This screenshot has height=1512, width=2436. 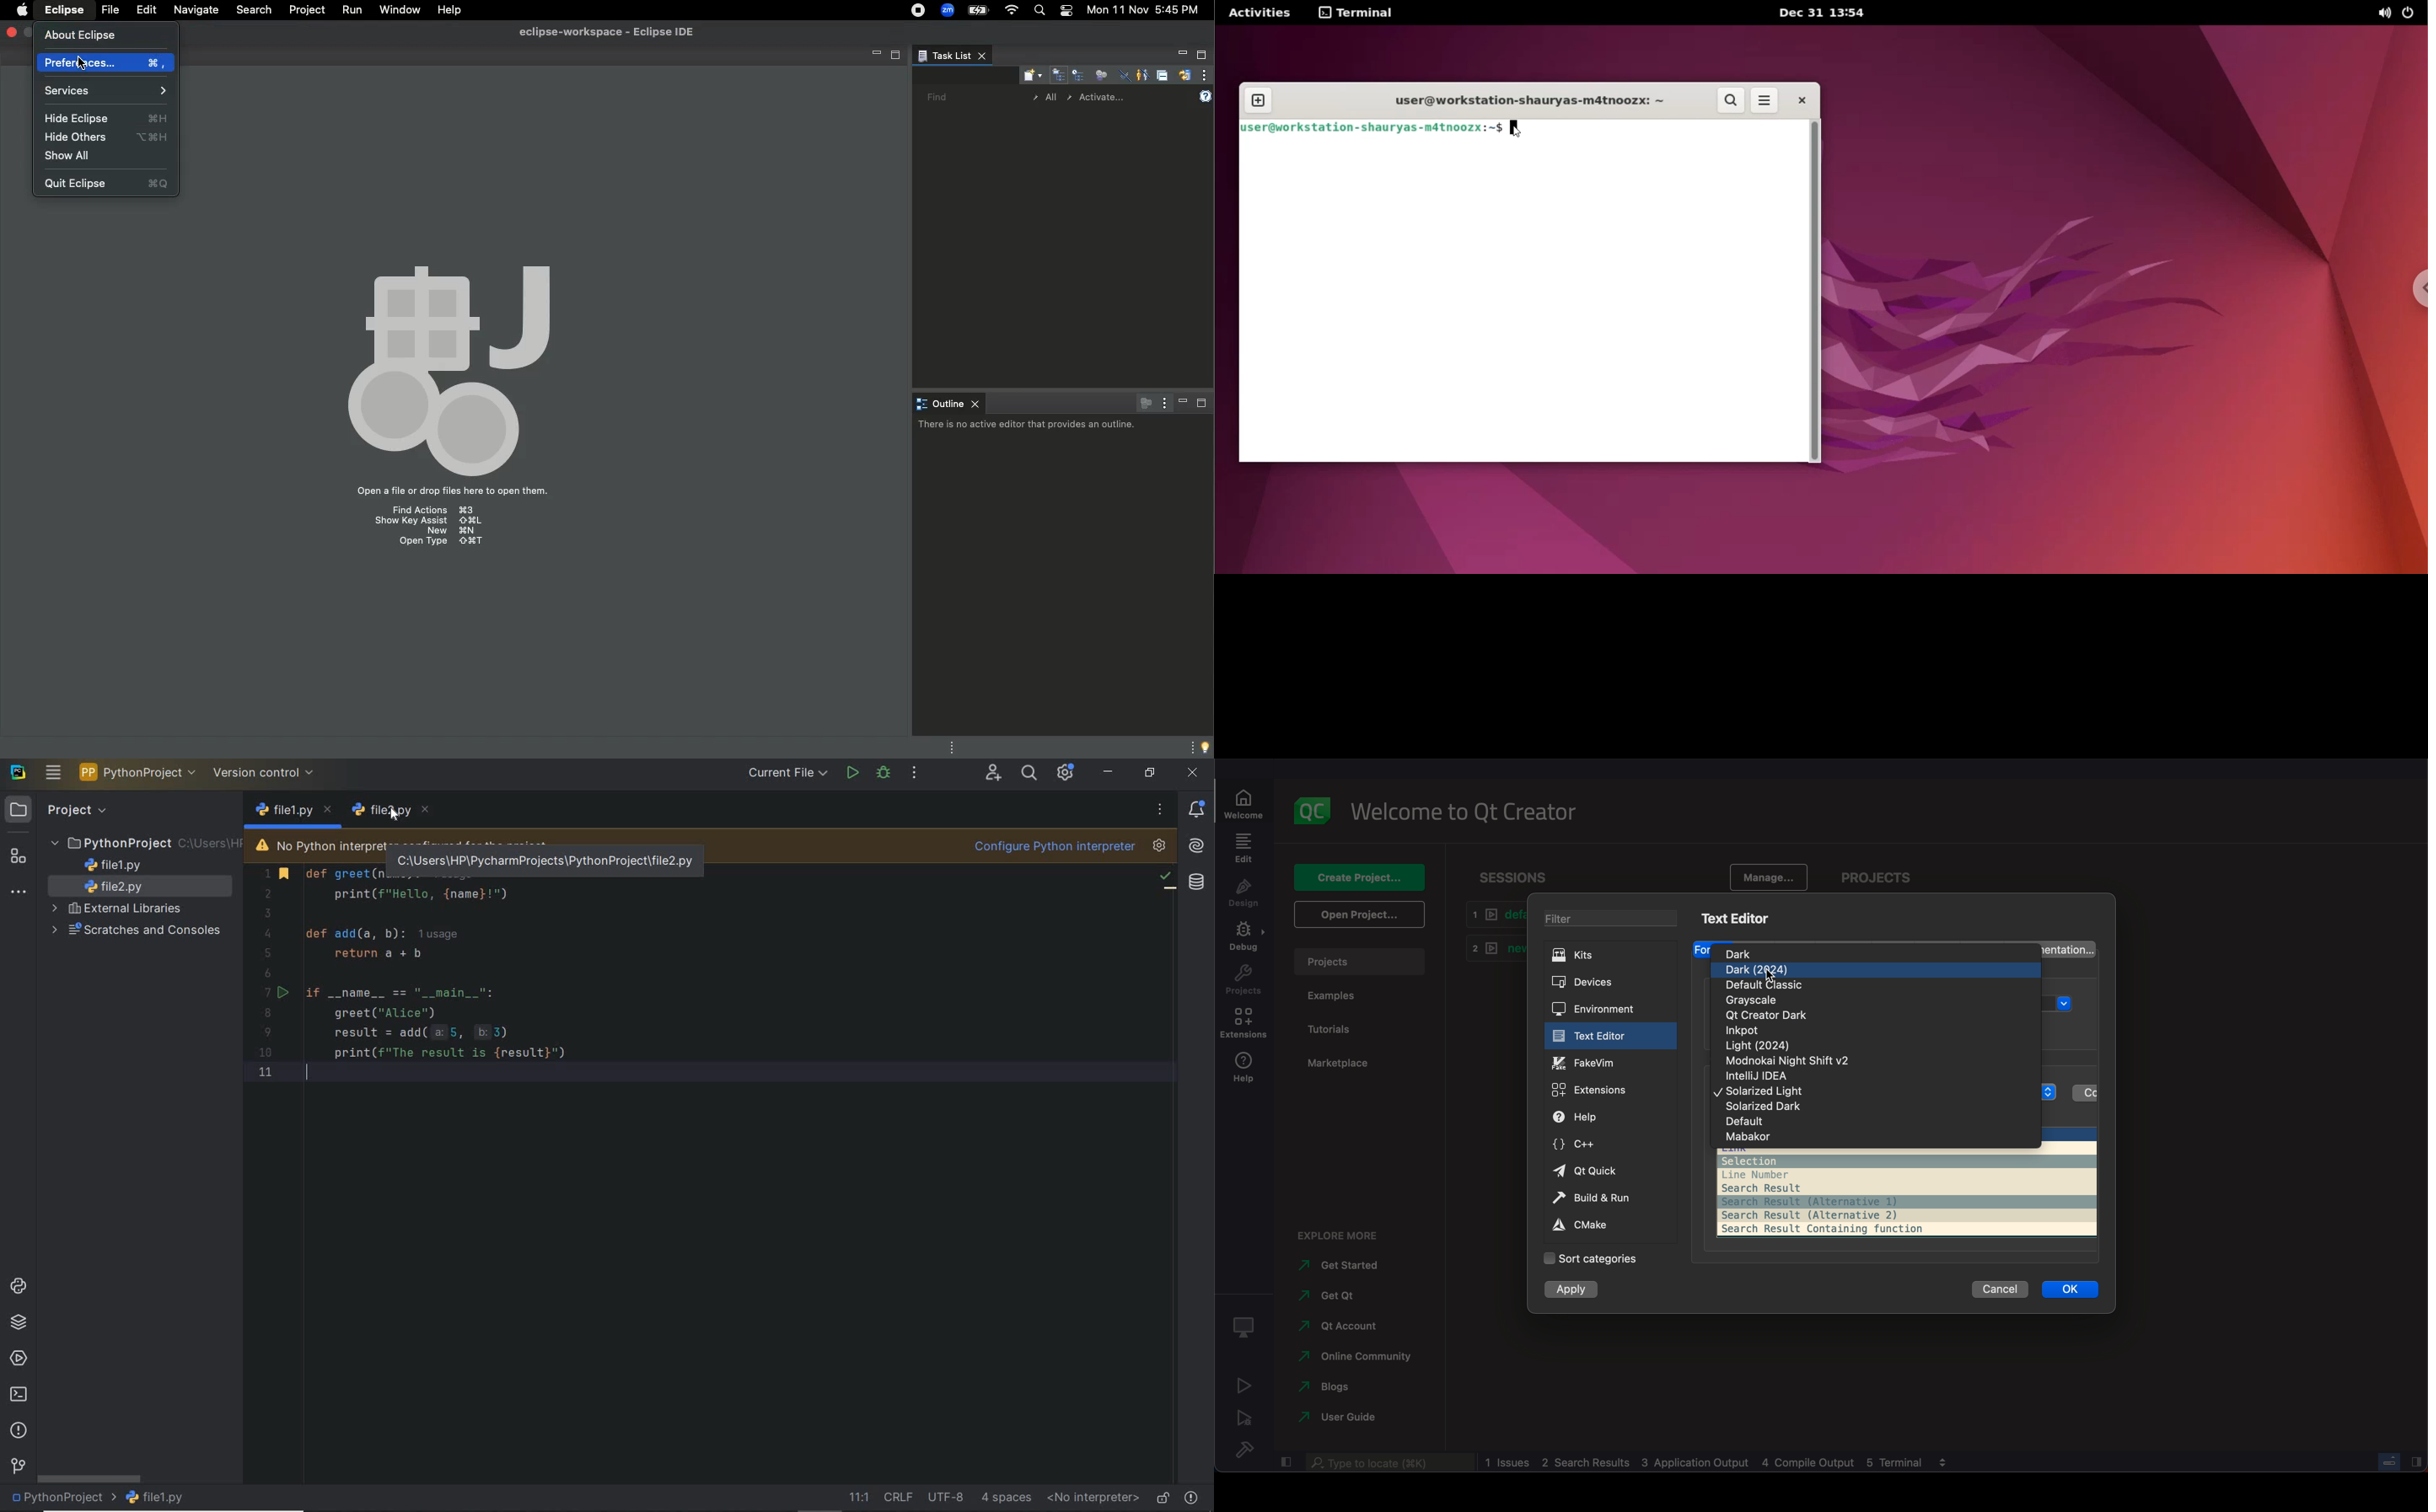 What do you see at coordinates (1247, 1072) in the screenshot?
I see `help` at bounding box center [1247, 1072].